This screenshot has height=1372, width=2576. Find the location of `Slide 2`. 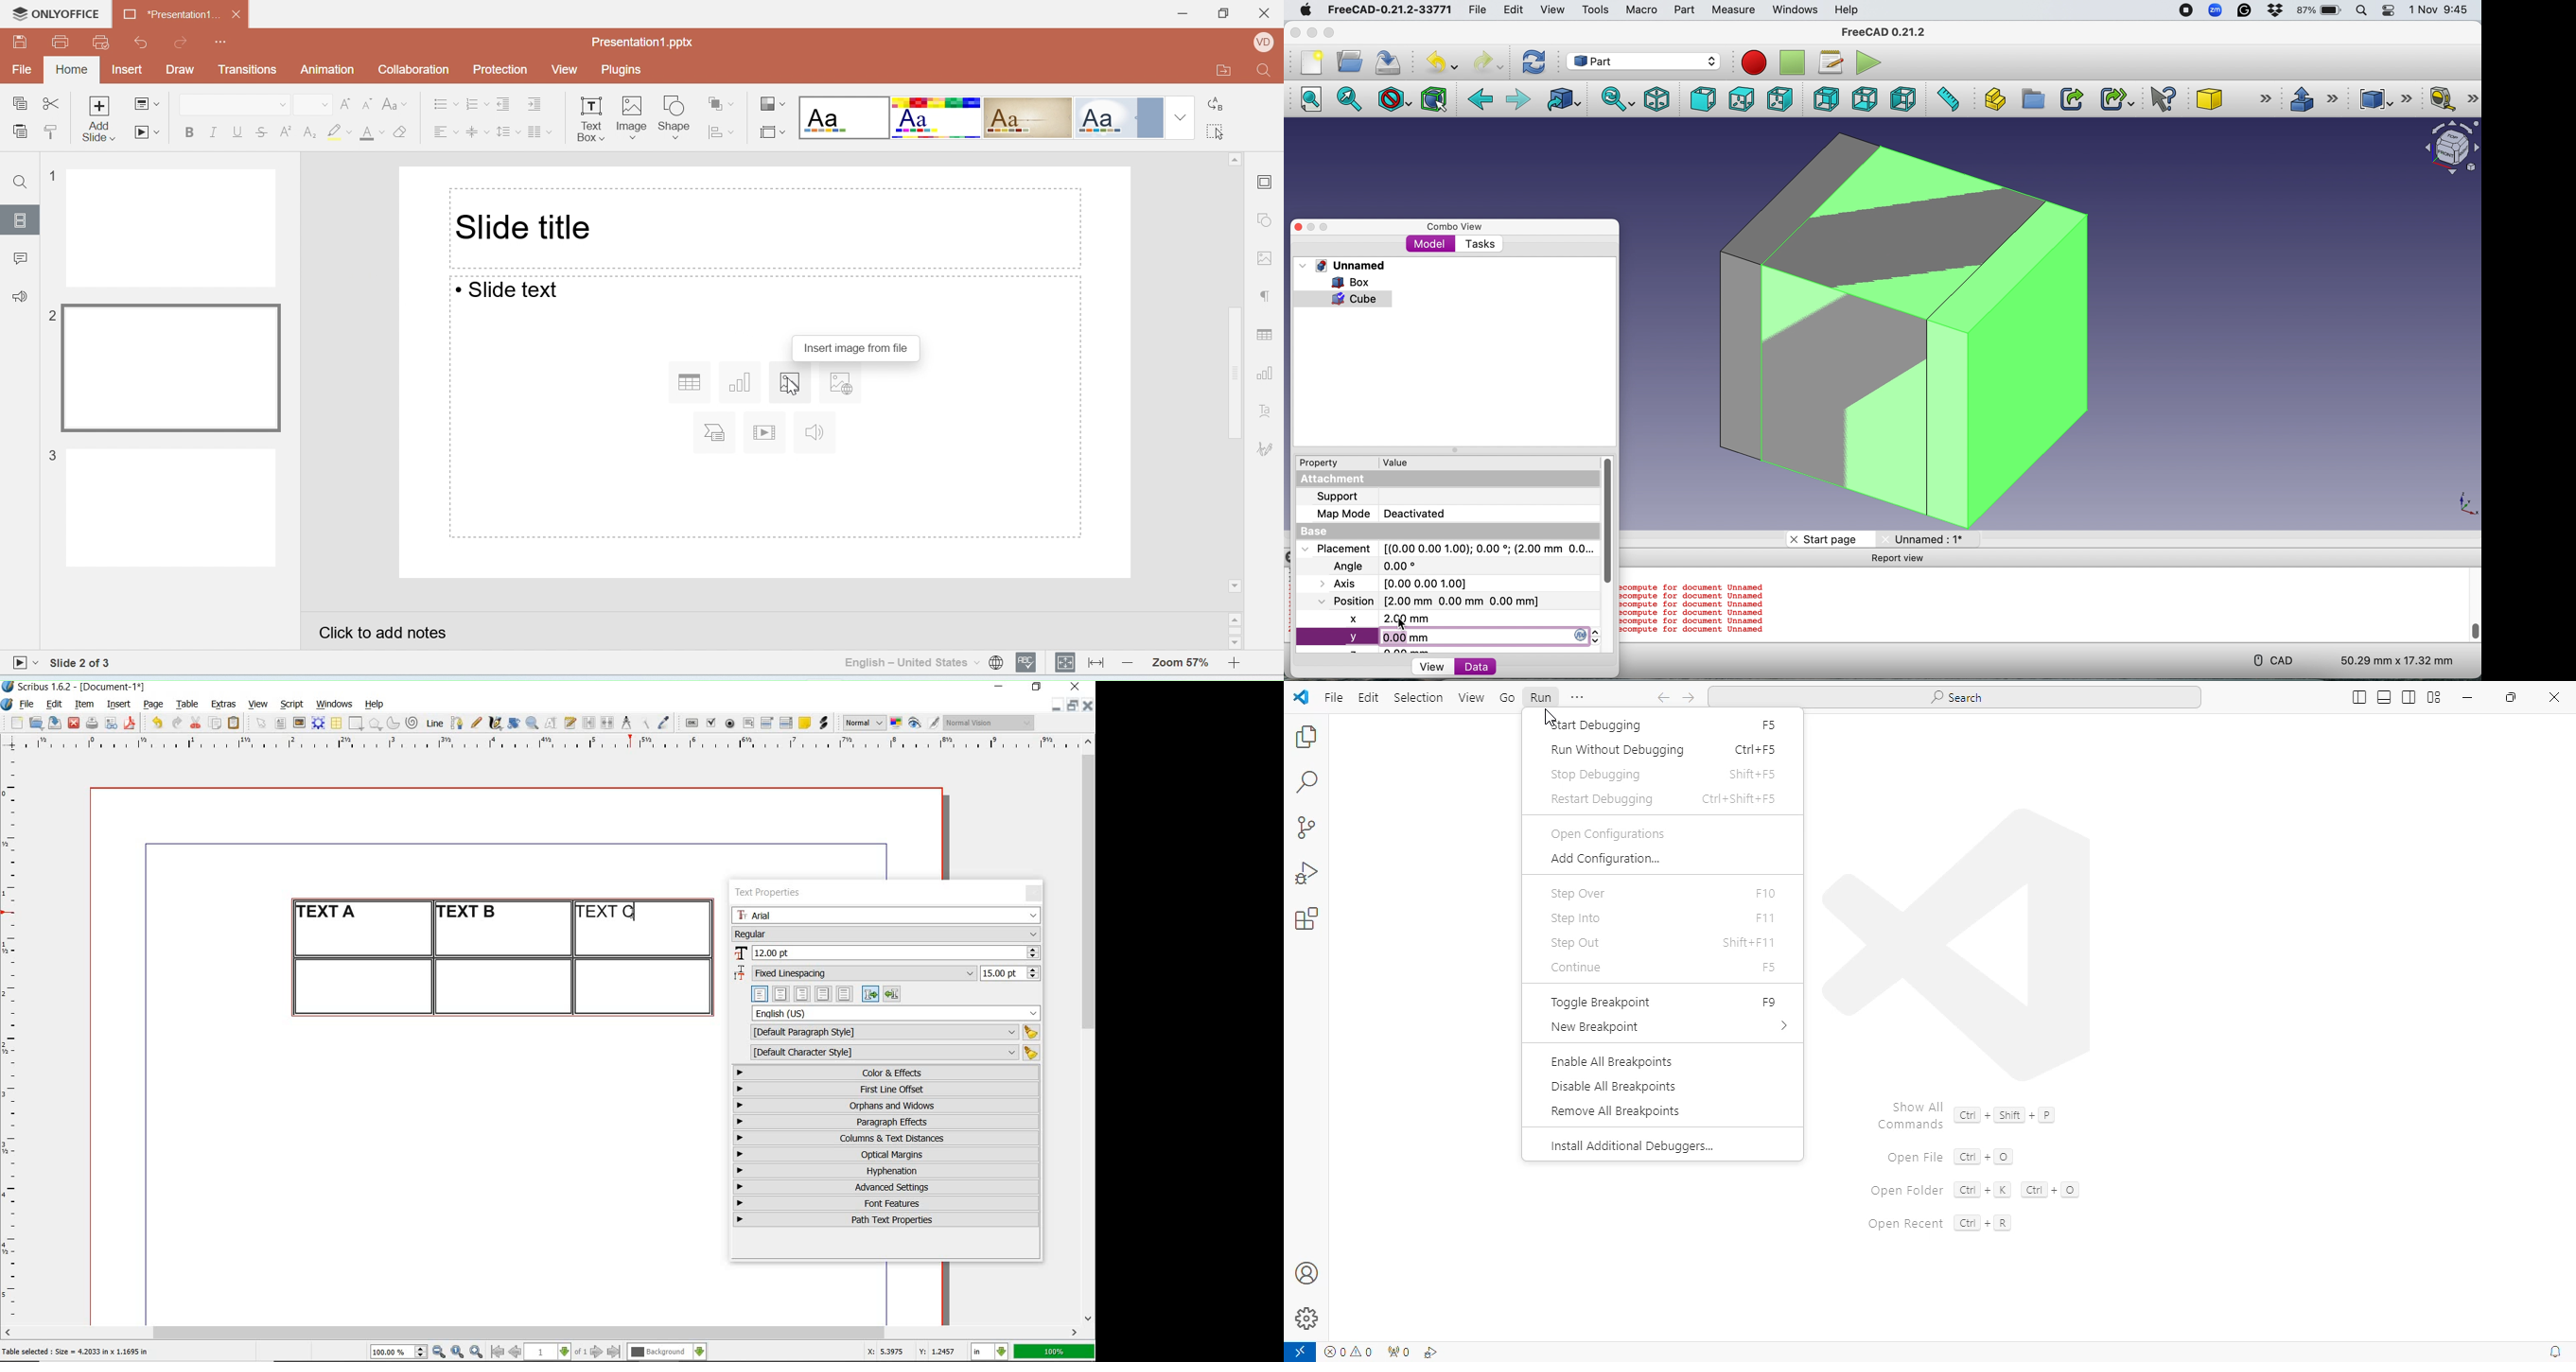

Slide 2 is located at coordinates (163, 369).